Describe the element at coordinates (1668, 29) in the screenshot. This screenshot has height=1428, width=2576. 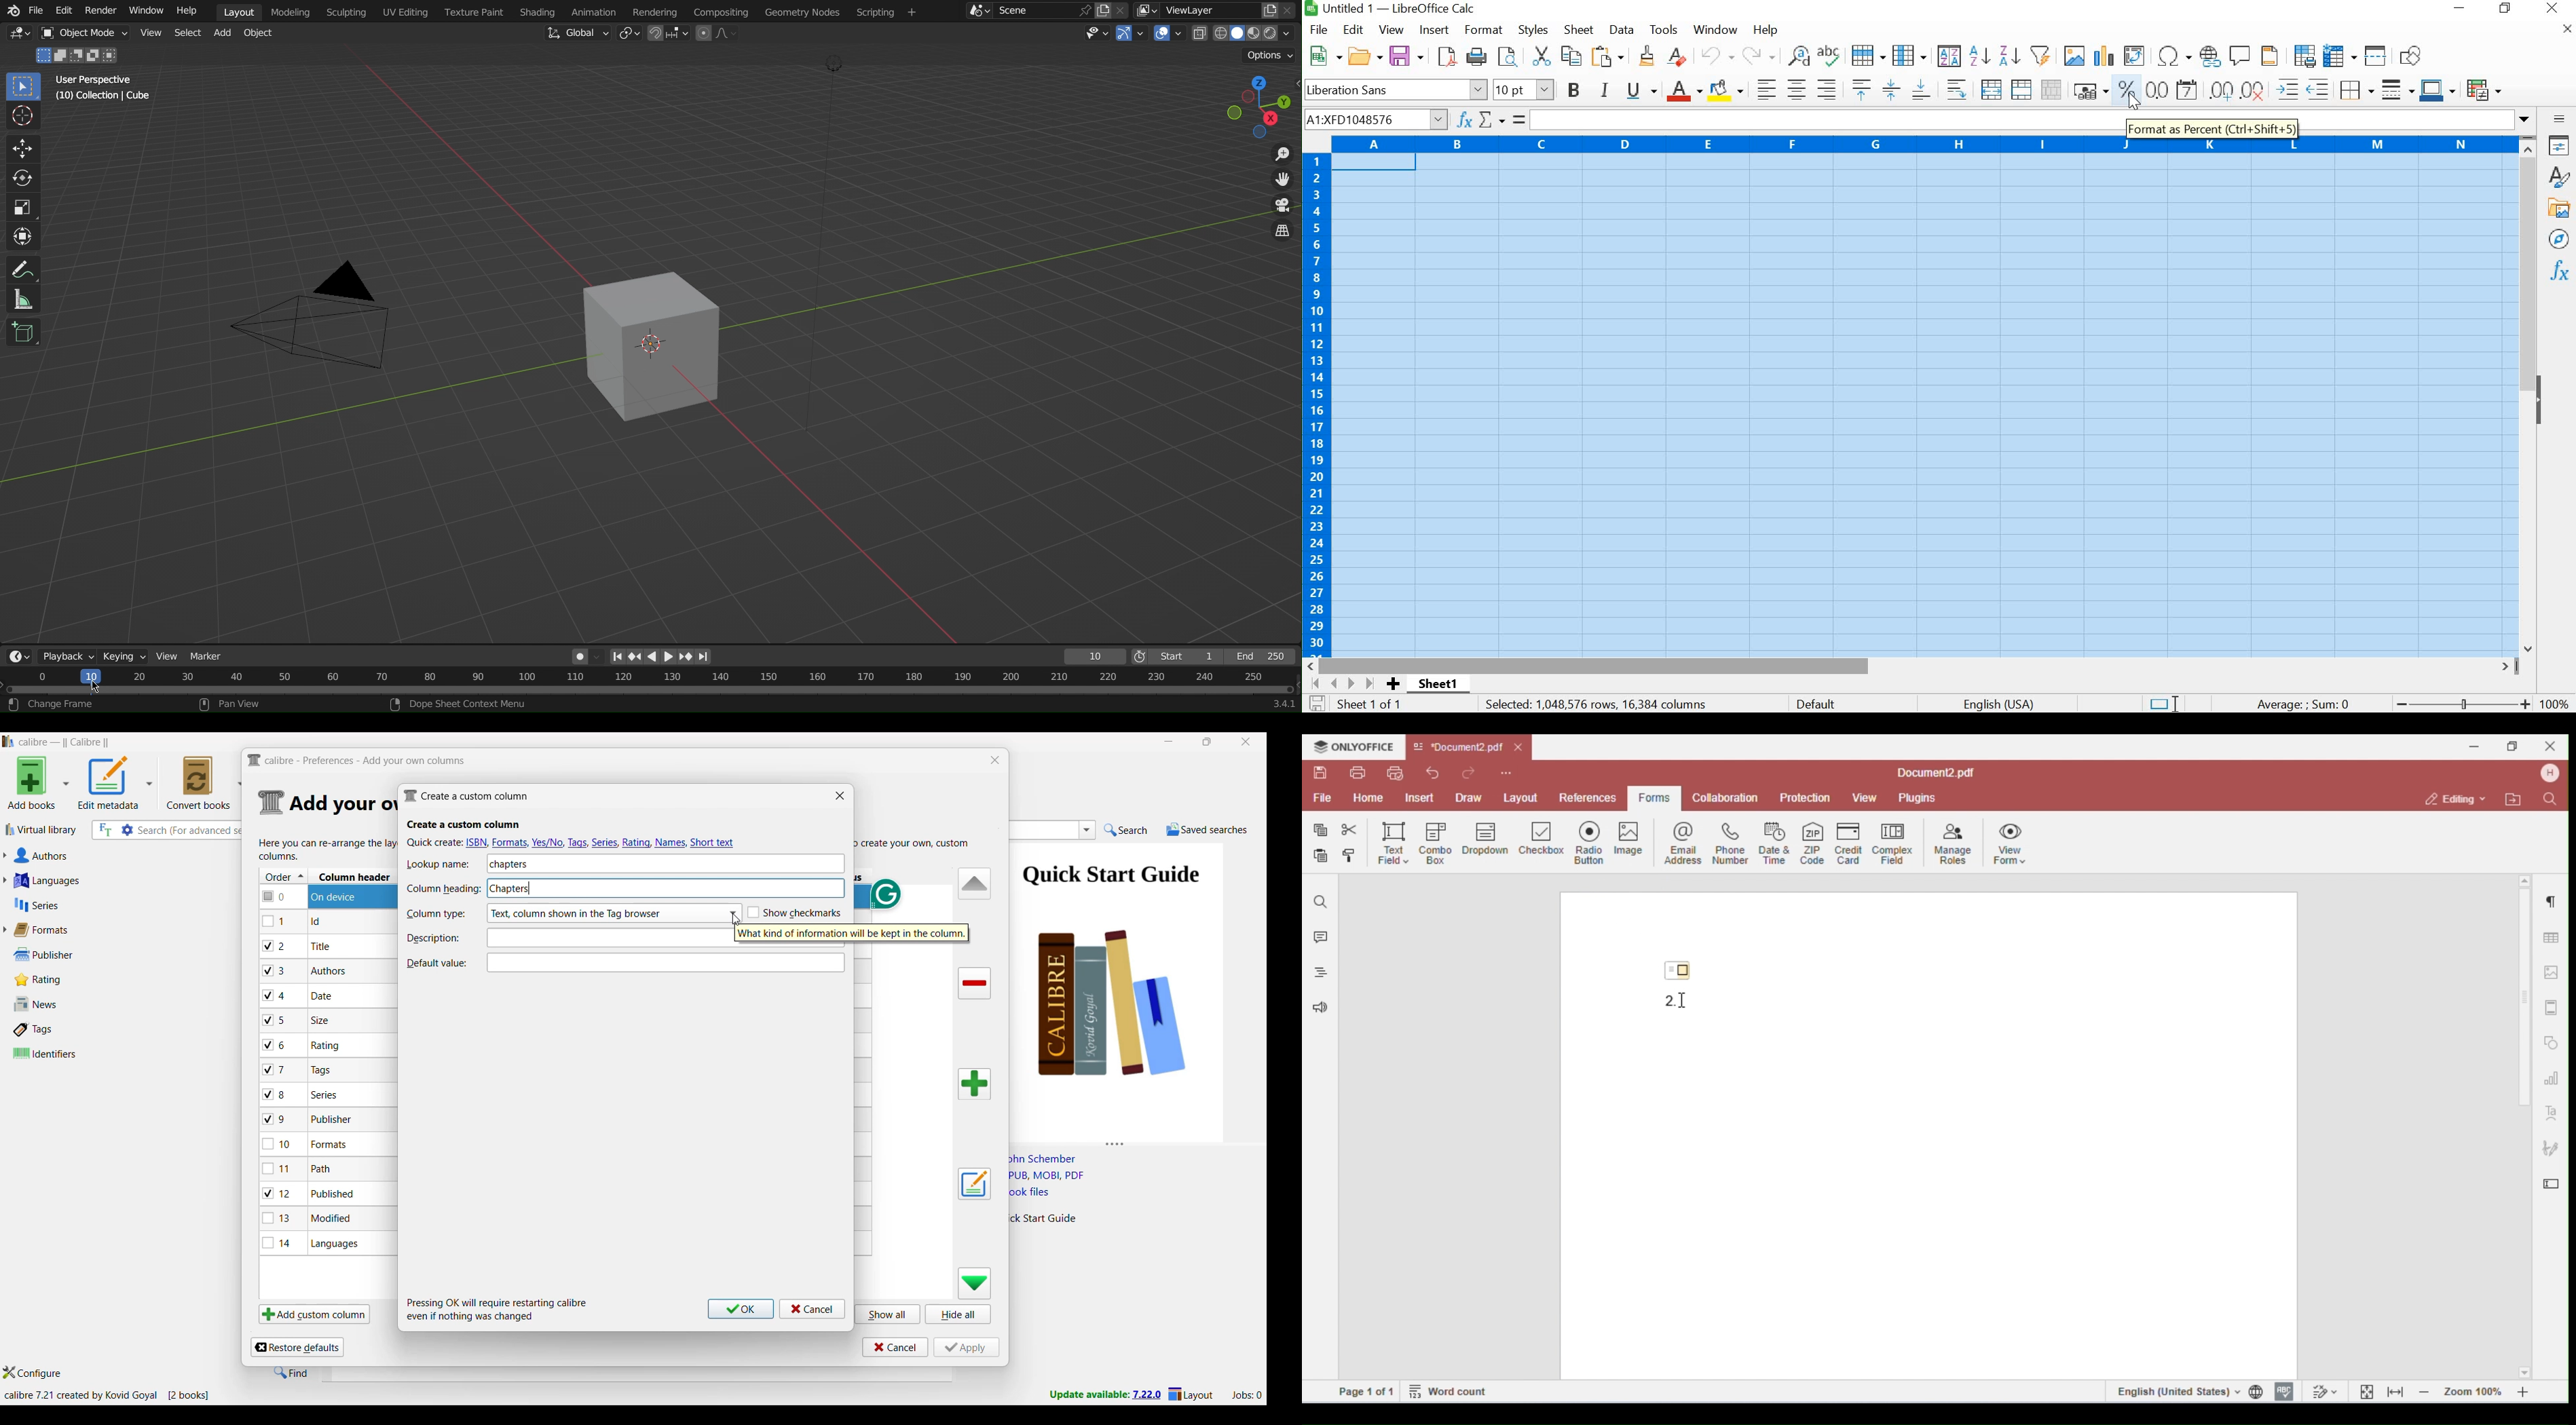
I see `TOOLS` at that location.